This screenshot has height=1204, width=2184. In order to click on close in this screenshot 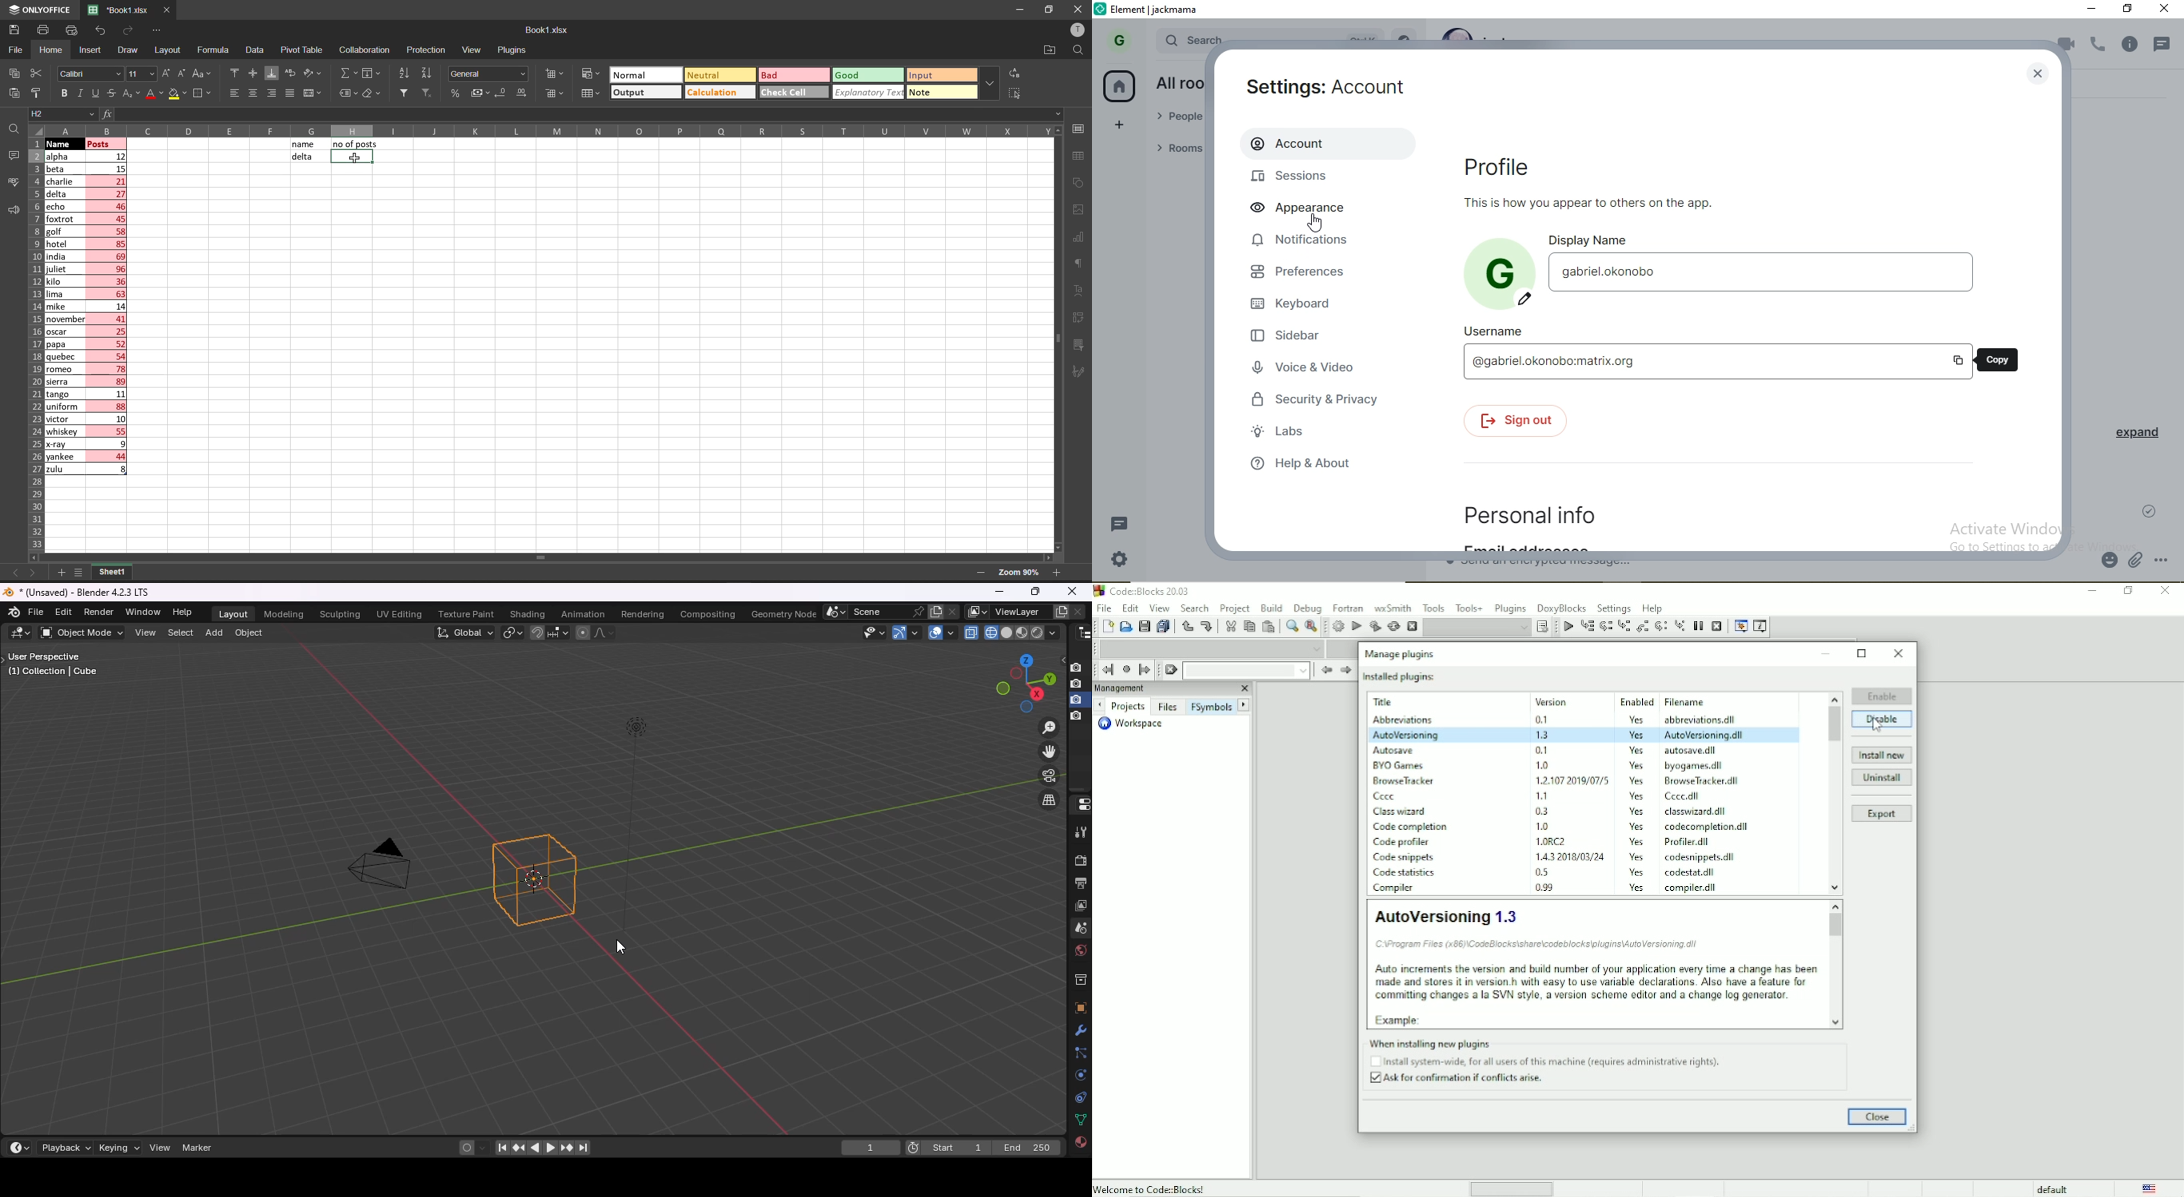, I will do `click(1071, 590)`.